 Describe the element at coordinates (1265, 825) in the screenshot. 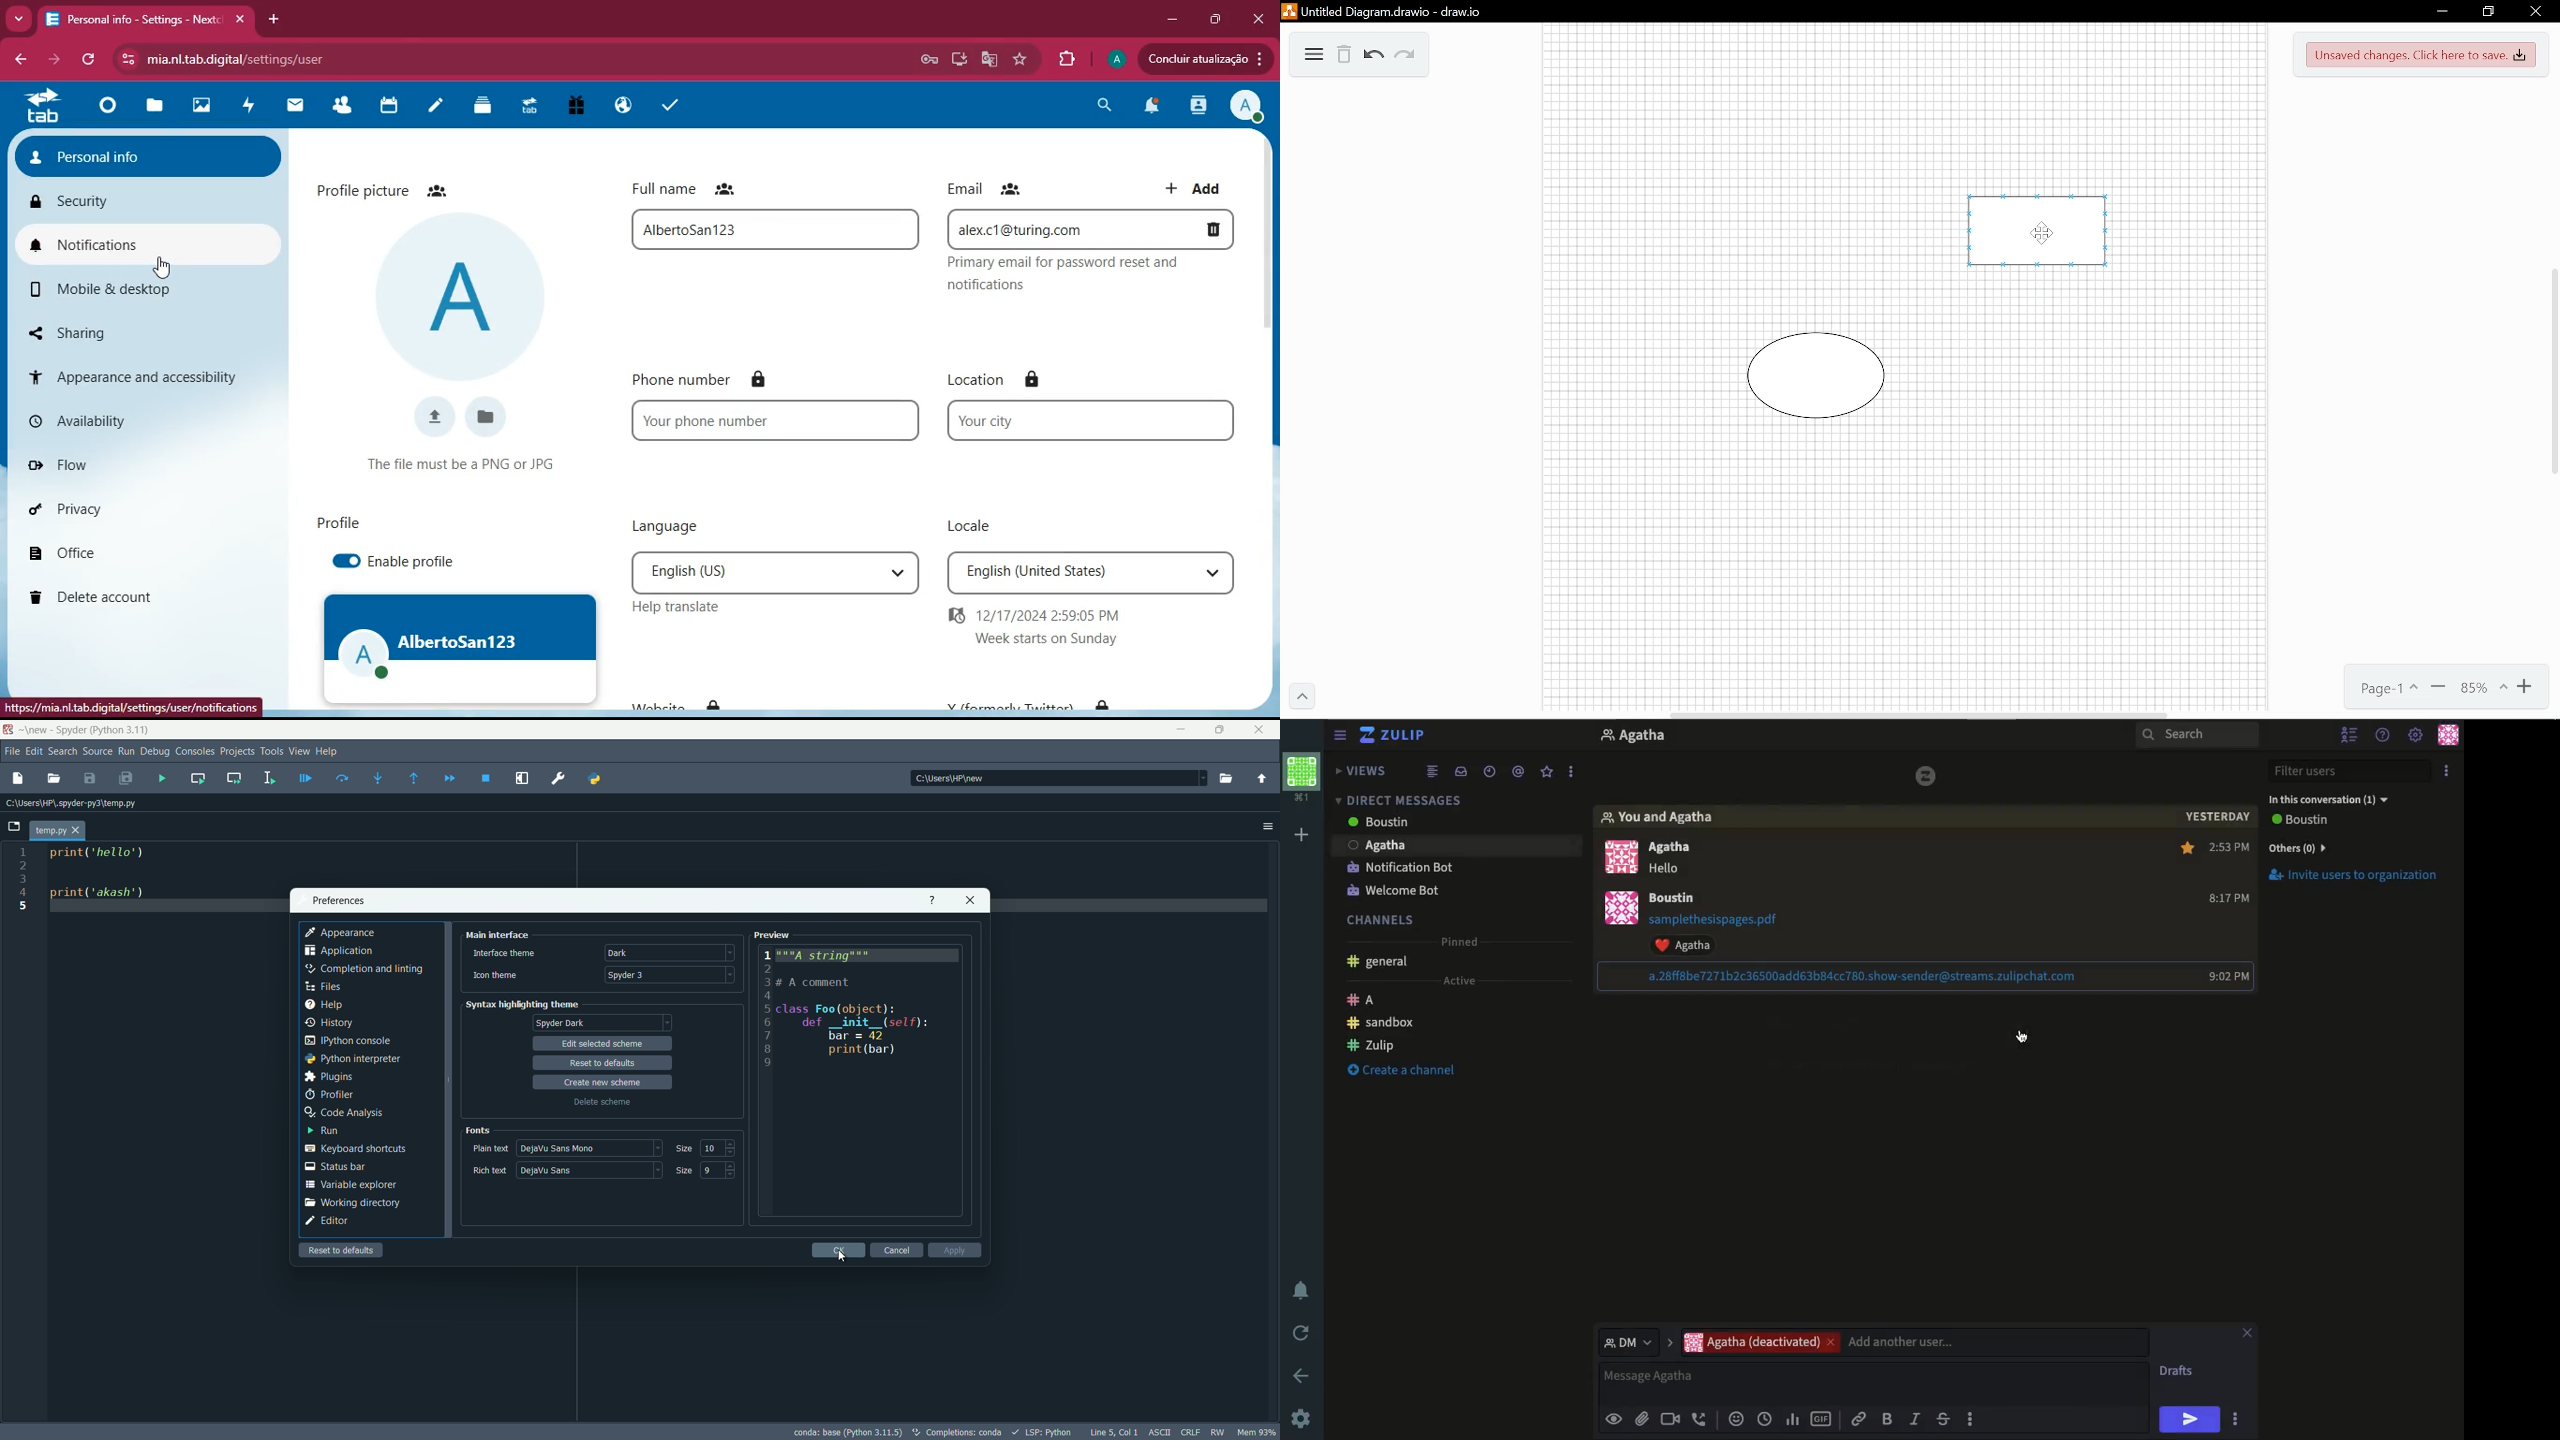

I see `options` at that location.